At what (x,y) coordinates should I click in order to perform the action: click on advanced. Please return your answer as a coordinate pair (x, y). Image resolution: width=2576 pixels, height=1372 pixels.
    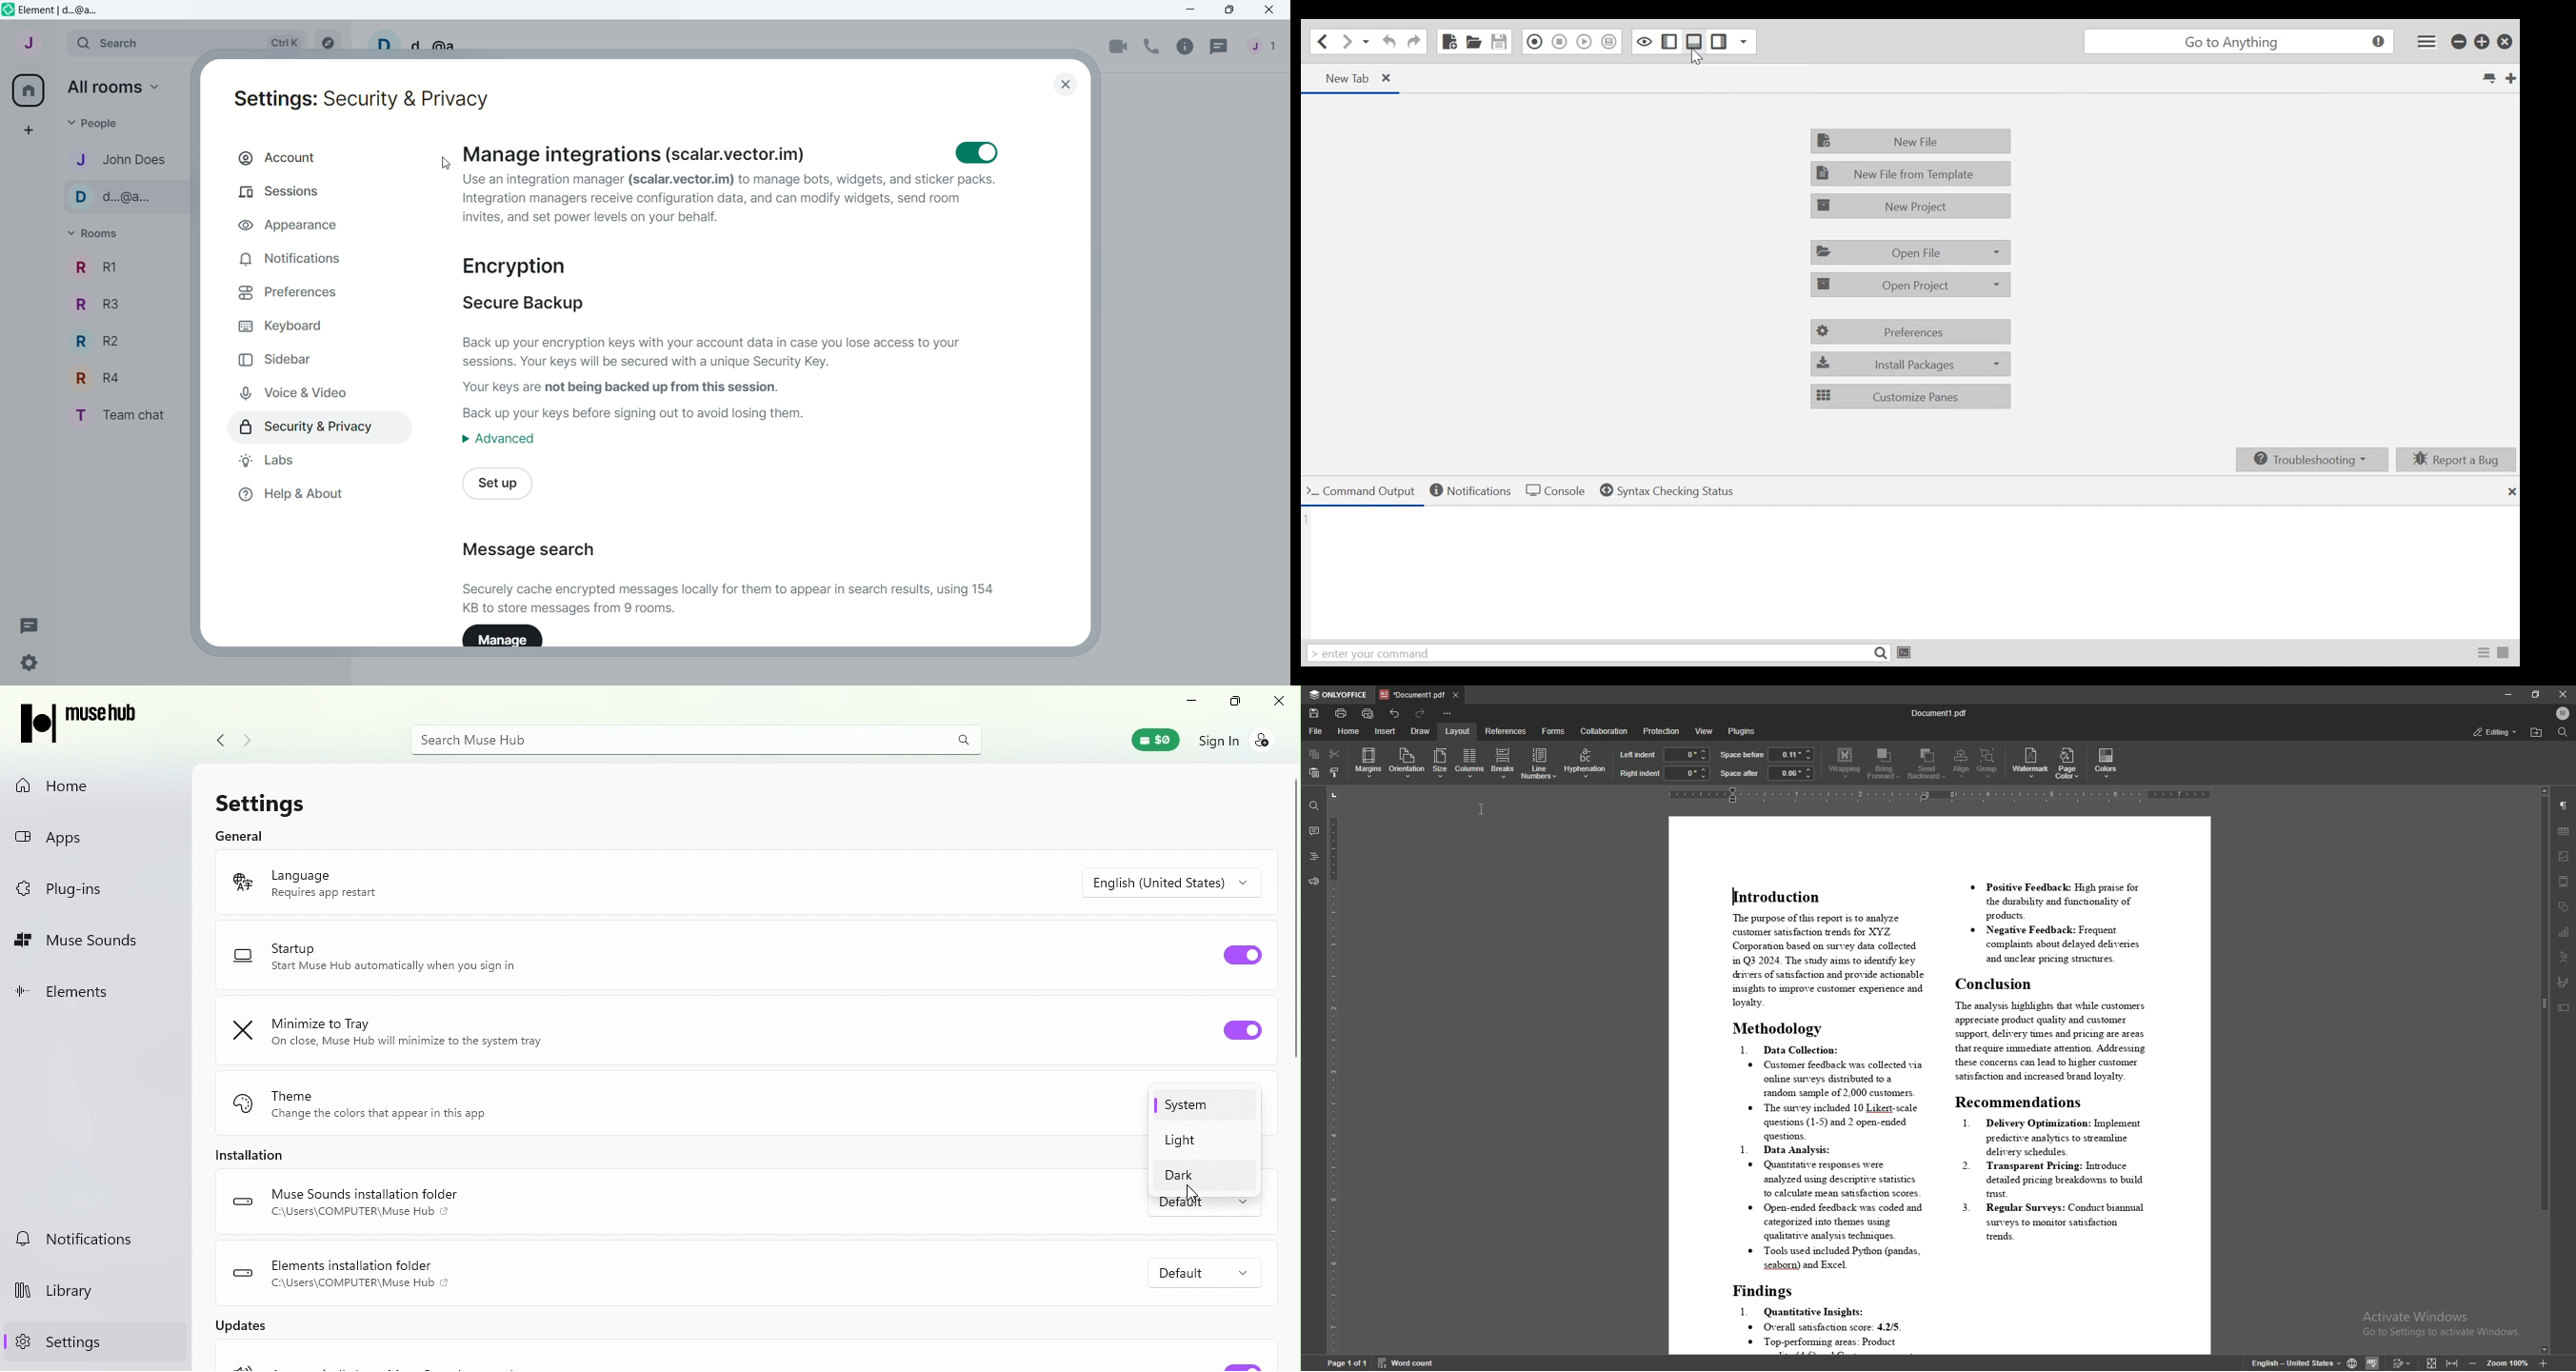
    Looking at the image, I should click on (503, 440).